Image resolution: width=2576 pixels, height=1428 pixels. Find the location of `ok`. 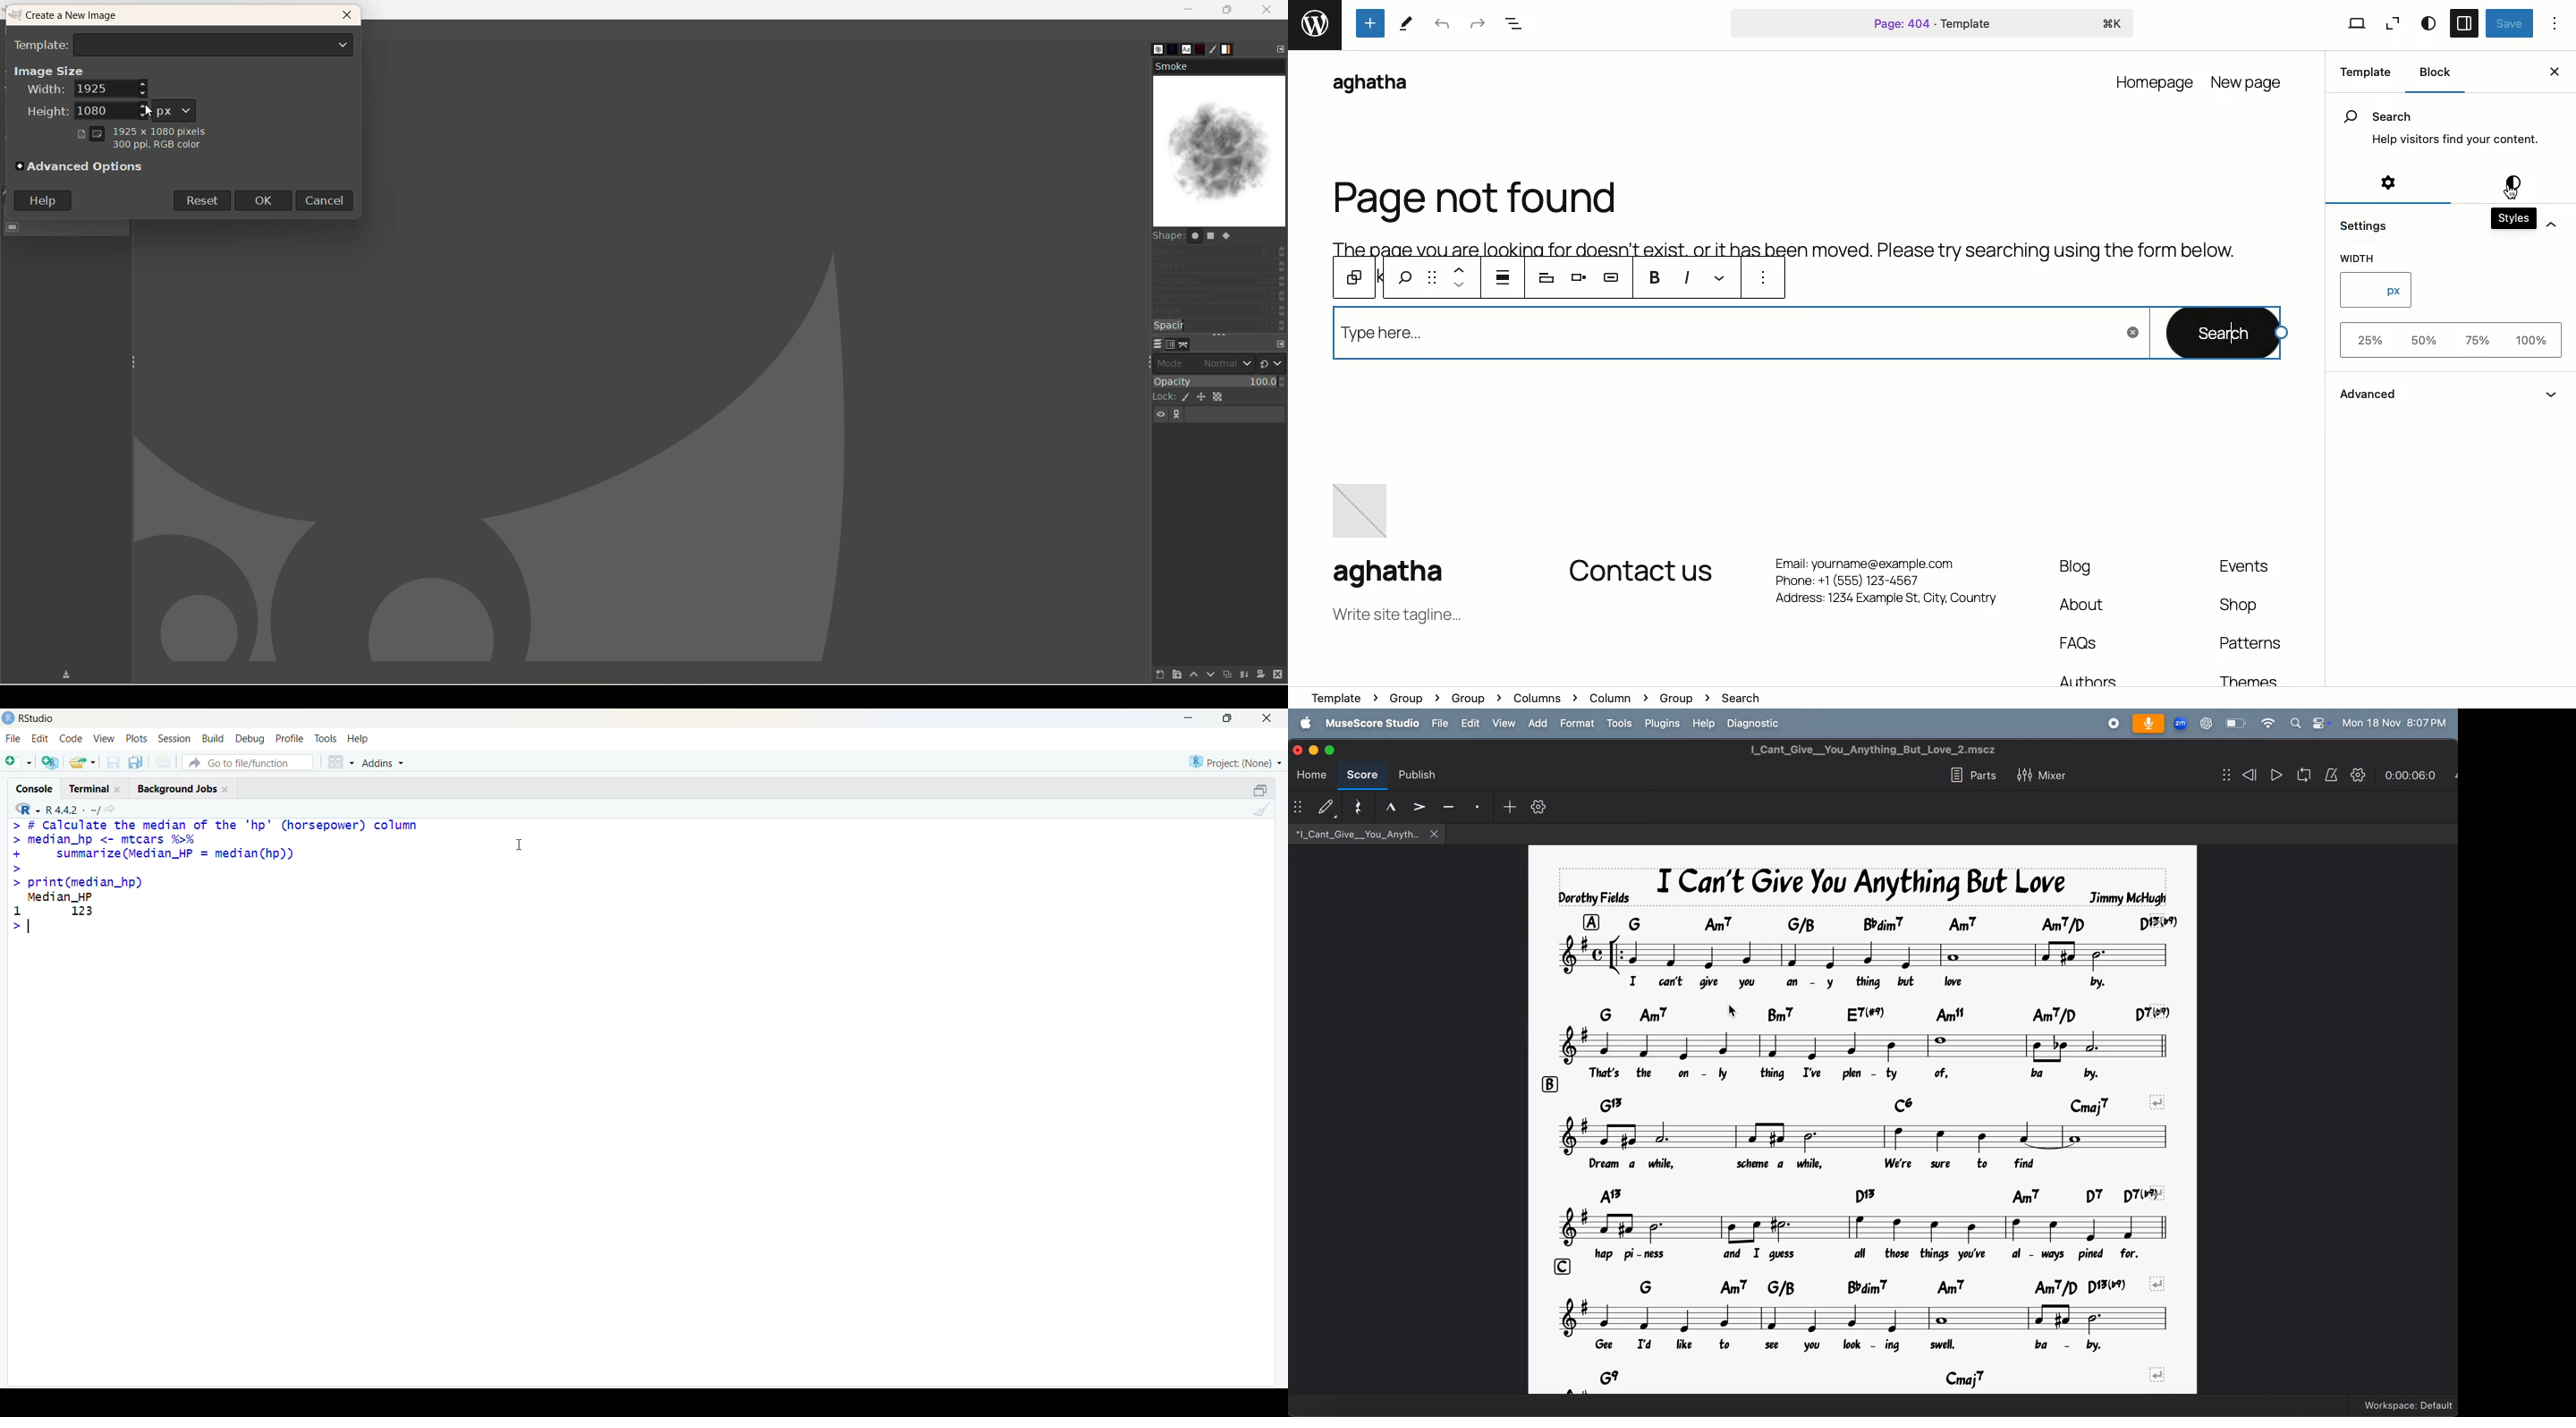

ok is located at coordinates (268, 200).